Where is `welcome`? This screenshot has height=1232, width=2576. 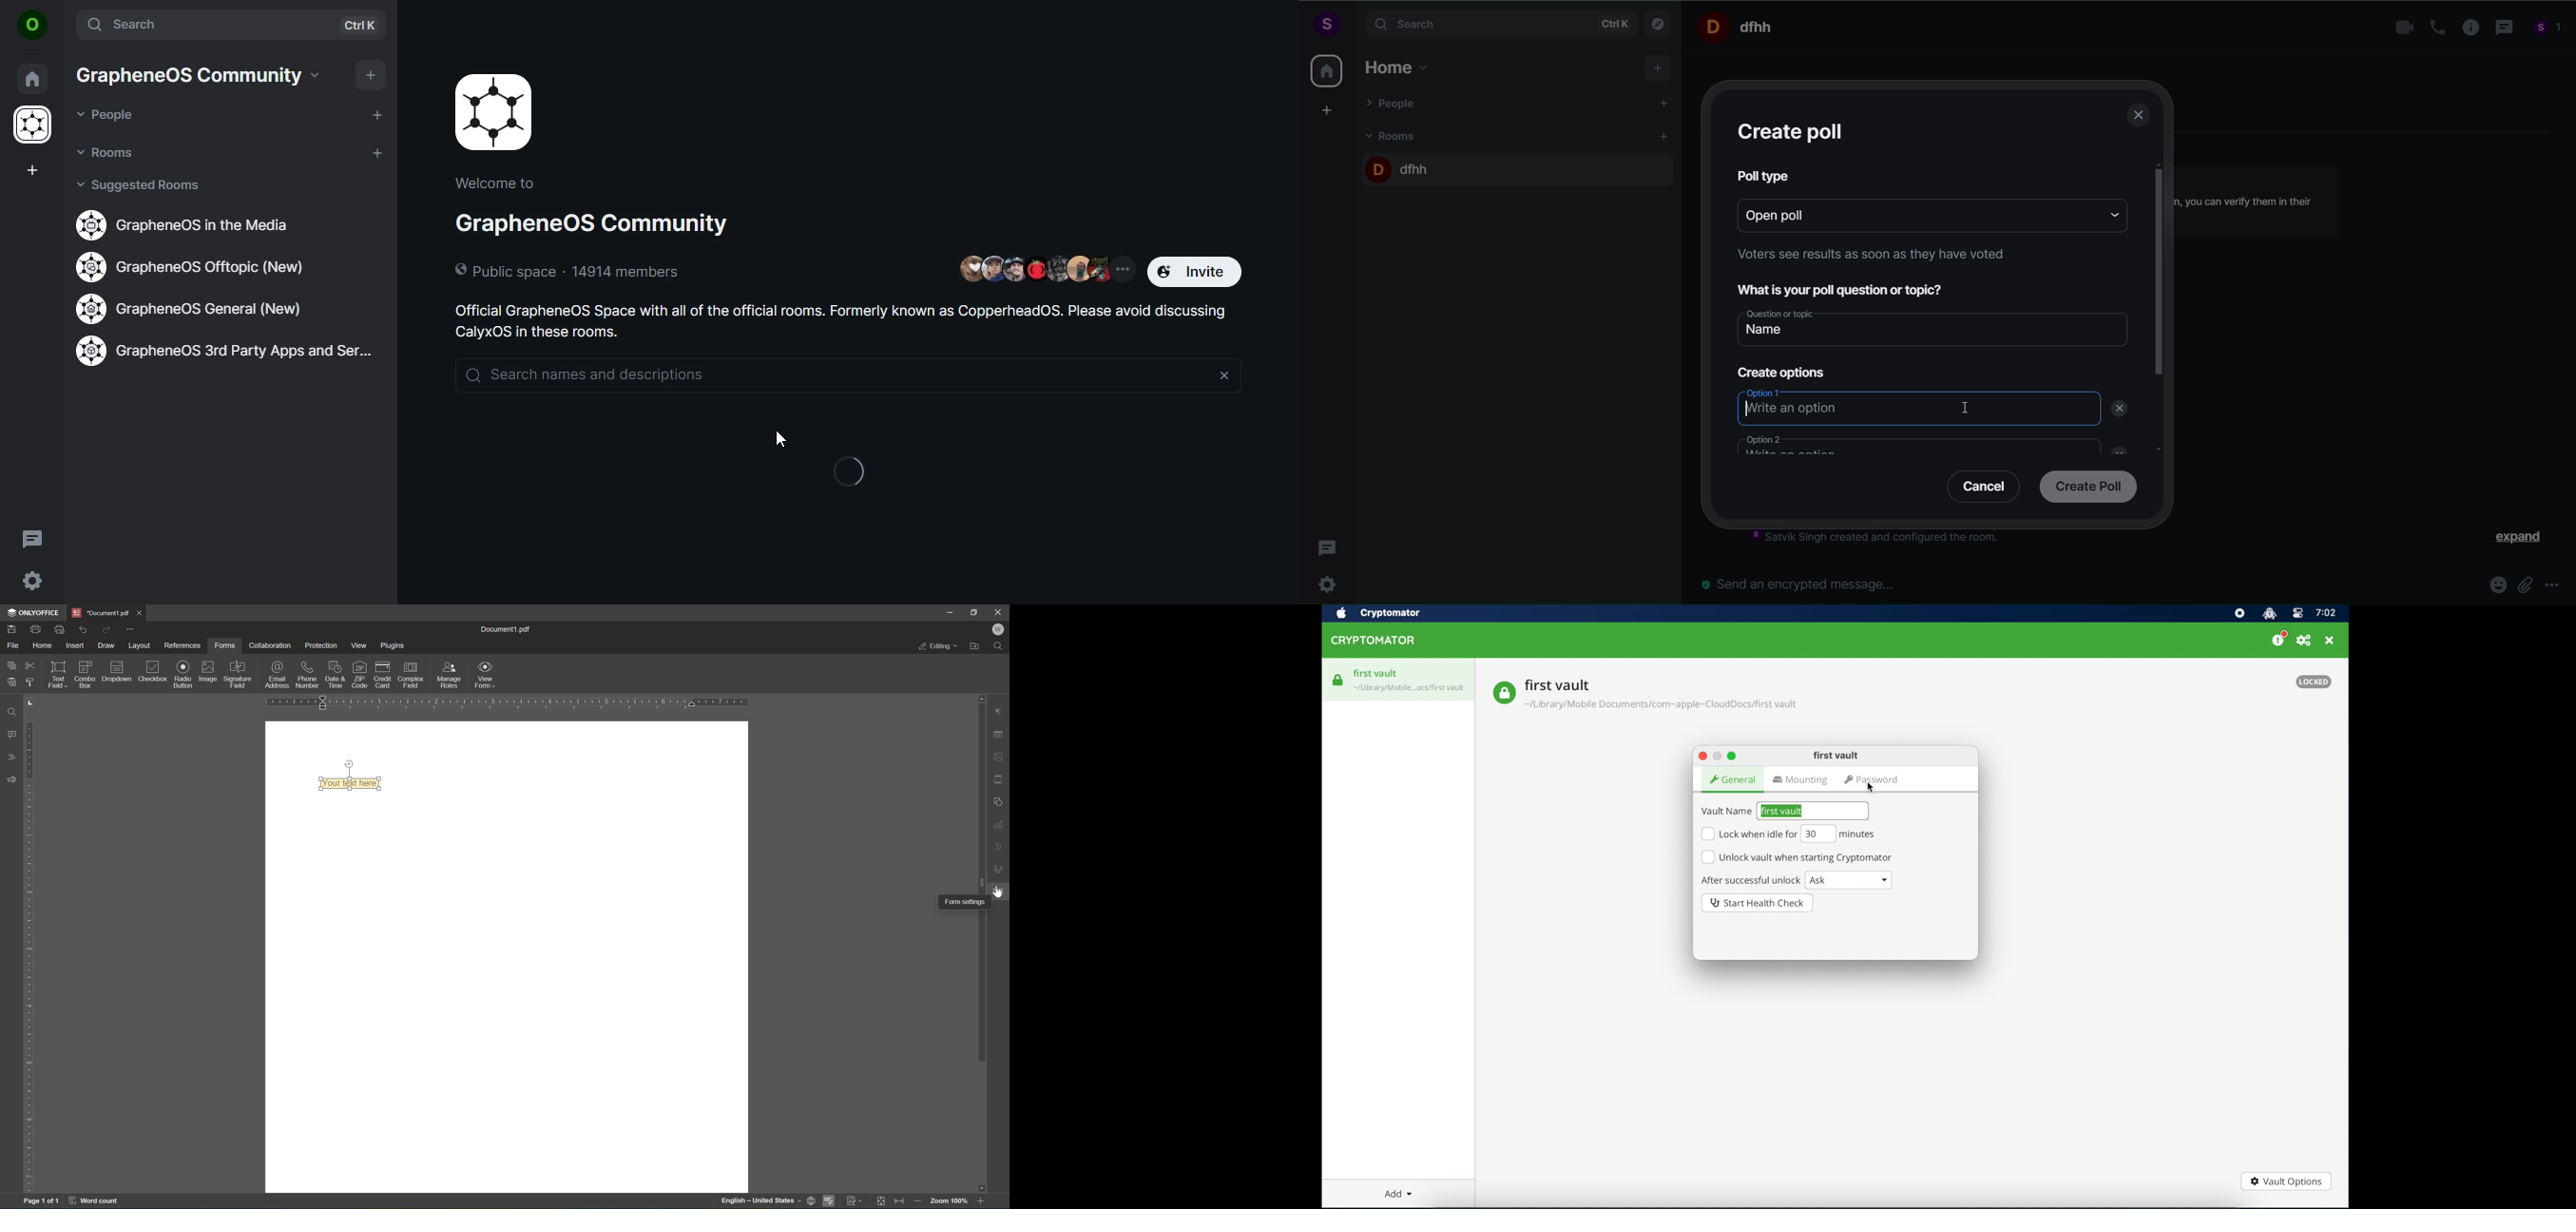
welcome is located at coordinates (998, 630).